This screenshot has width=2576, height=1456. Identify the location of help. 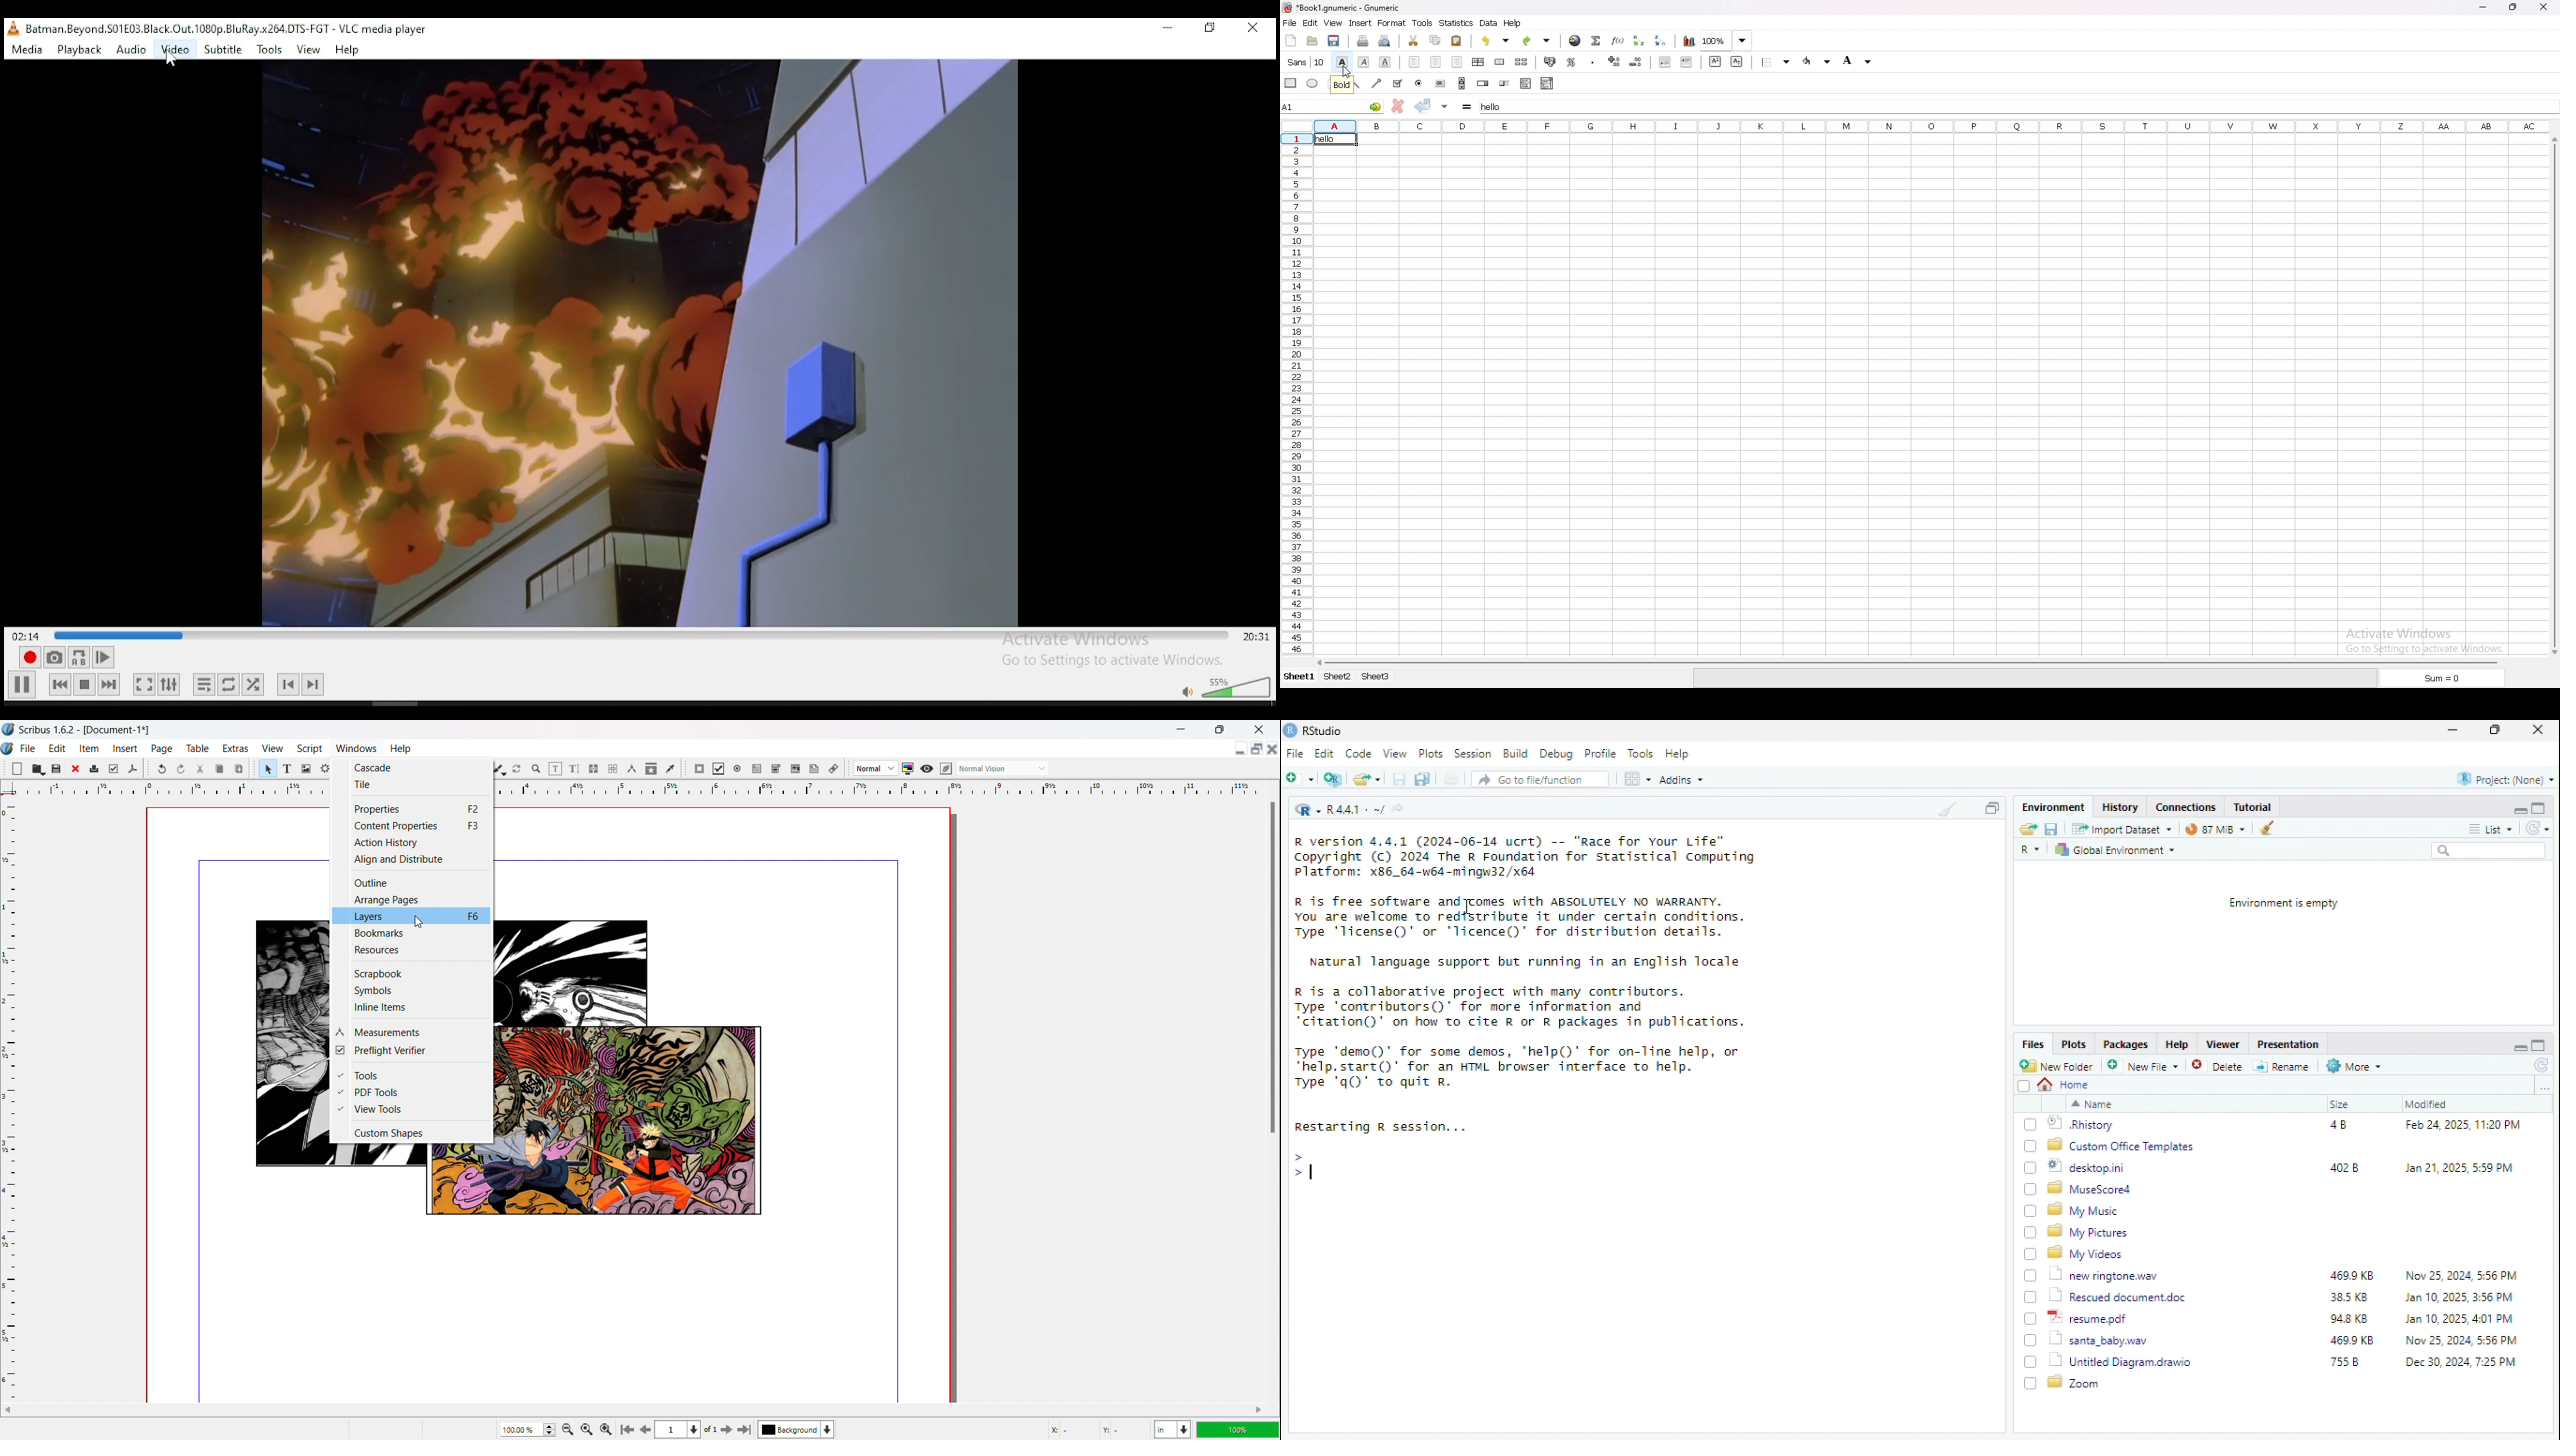
(347, 50).